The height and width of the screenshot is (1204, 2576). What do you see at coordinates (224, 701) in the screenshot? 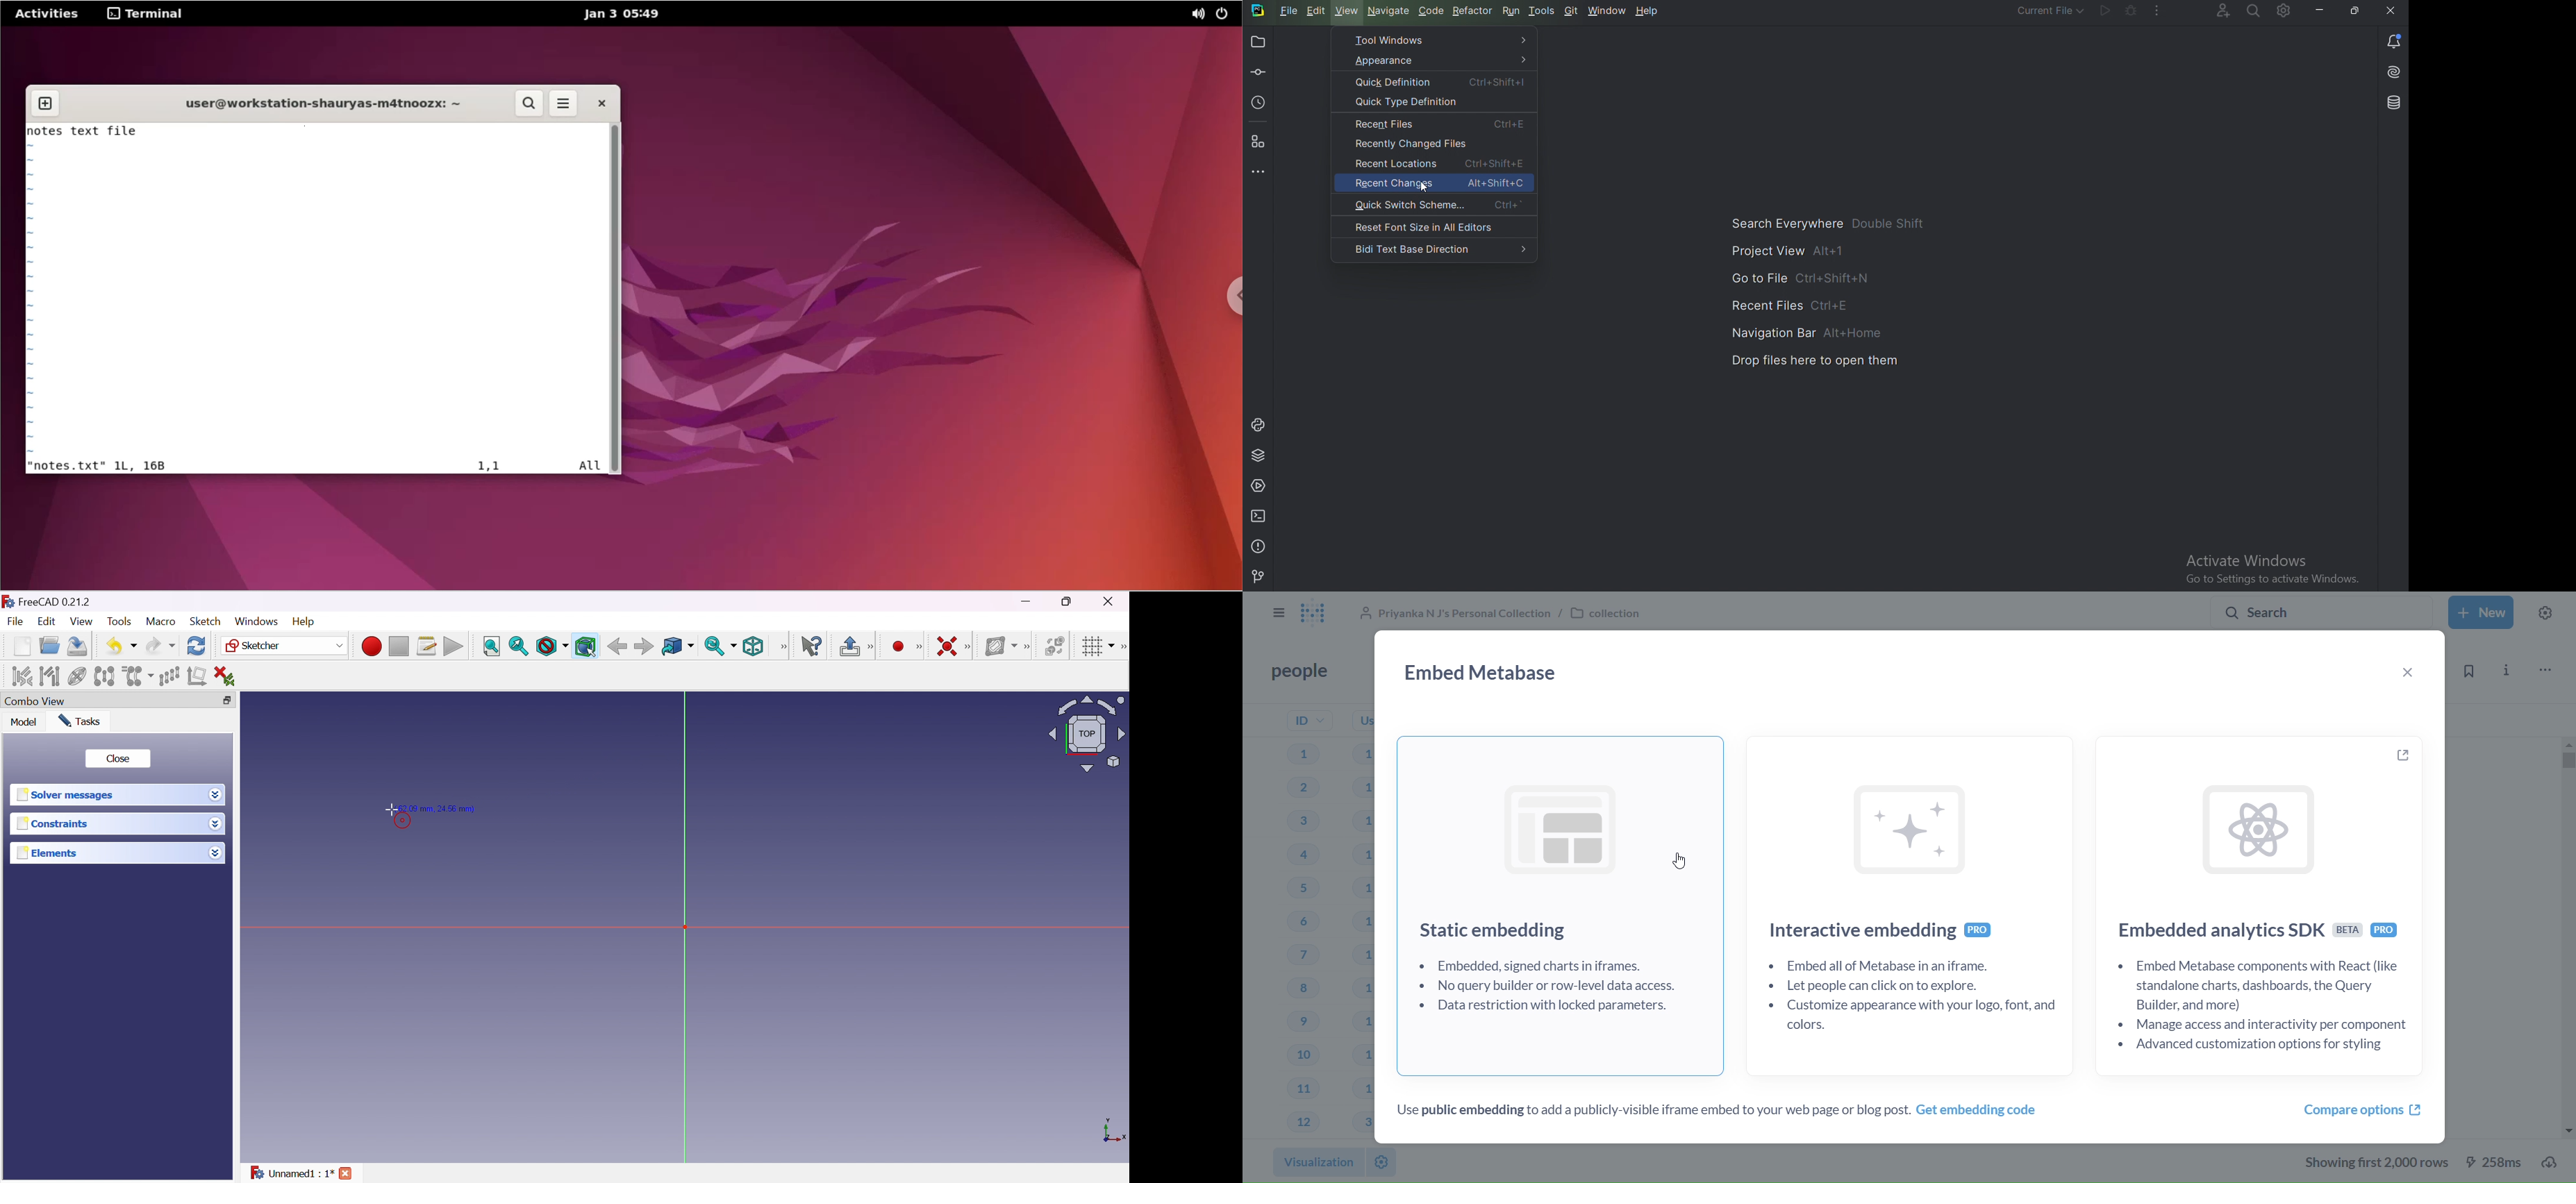
I see `Restore down` at bounding box center [224, 701].